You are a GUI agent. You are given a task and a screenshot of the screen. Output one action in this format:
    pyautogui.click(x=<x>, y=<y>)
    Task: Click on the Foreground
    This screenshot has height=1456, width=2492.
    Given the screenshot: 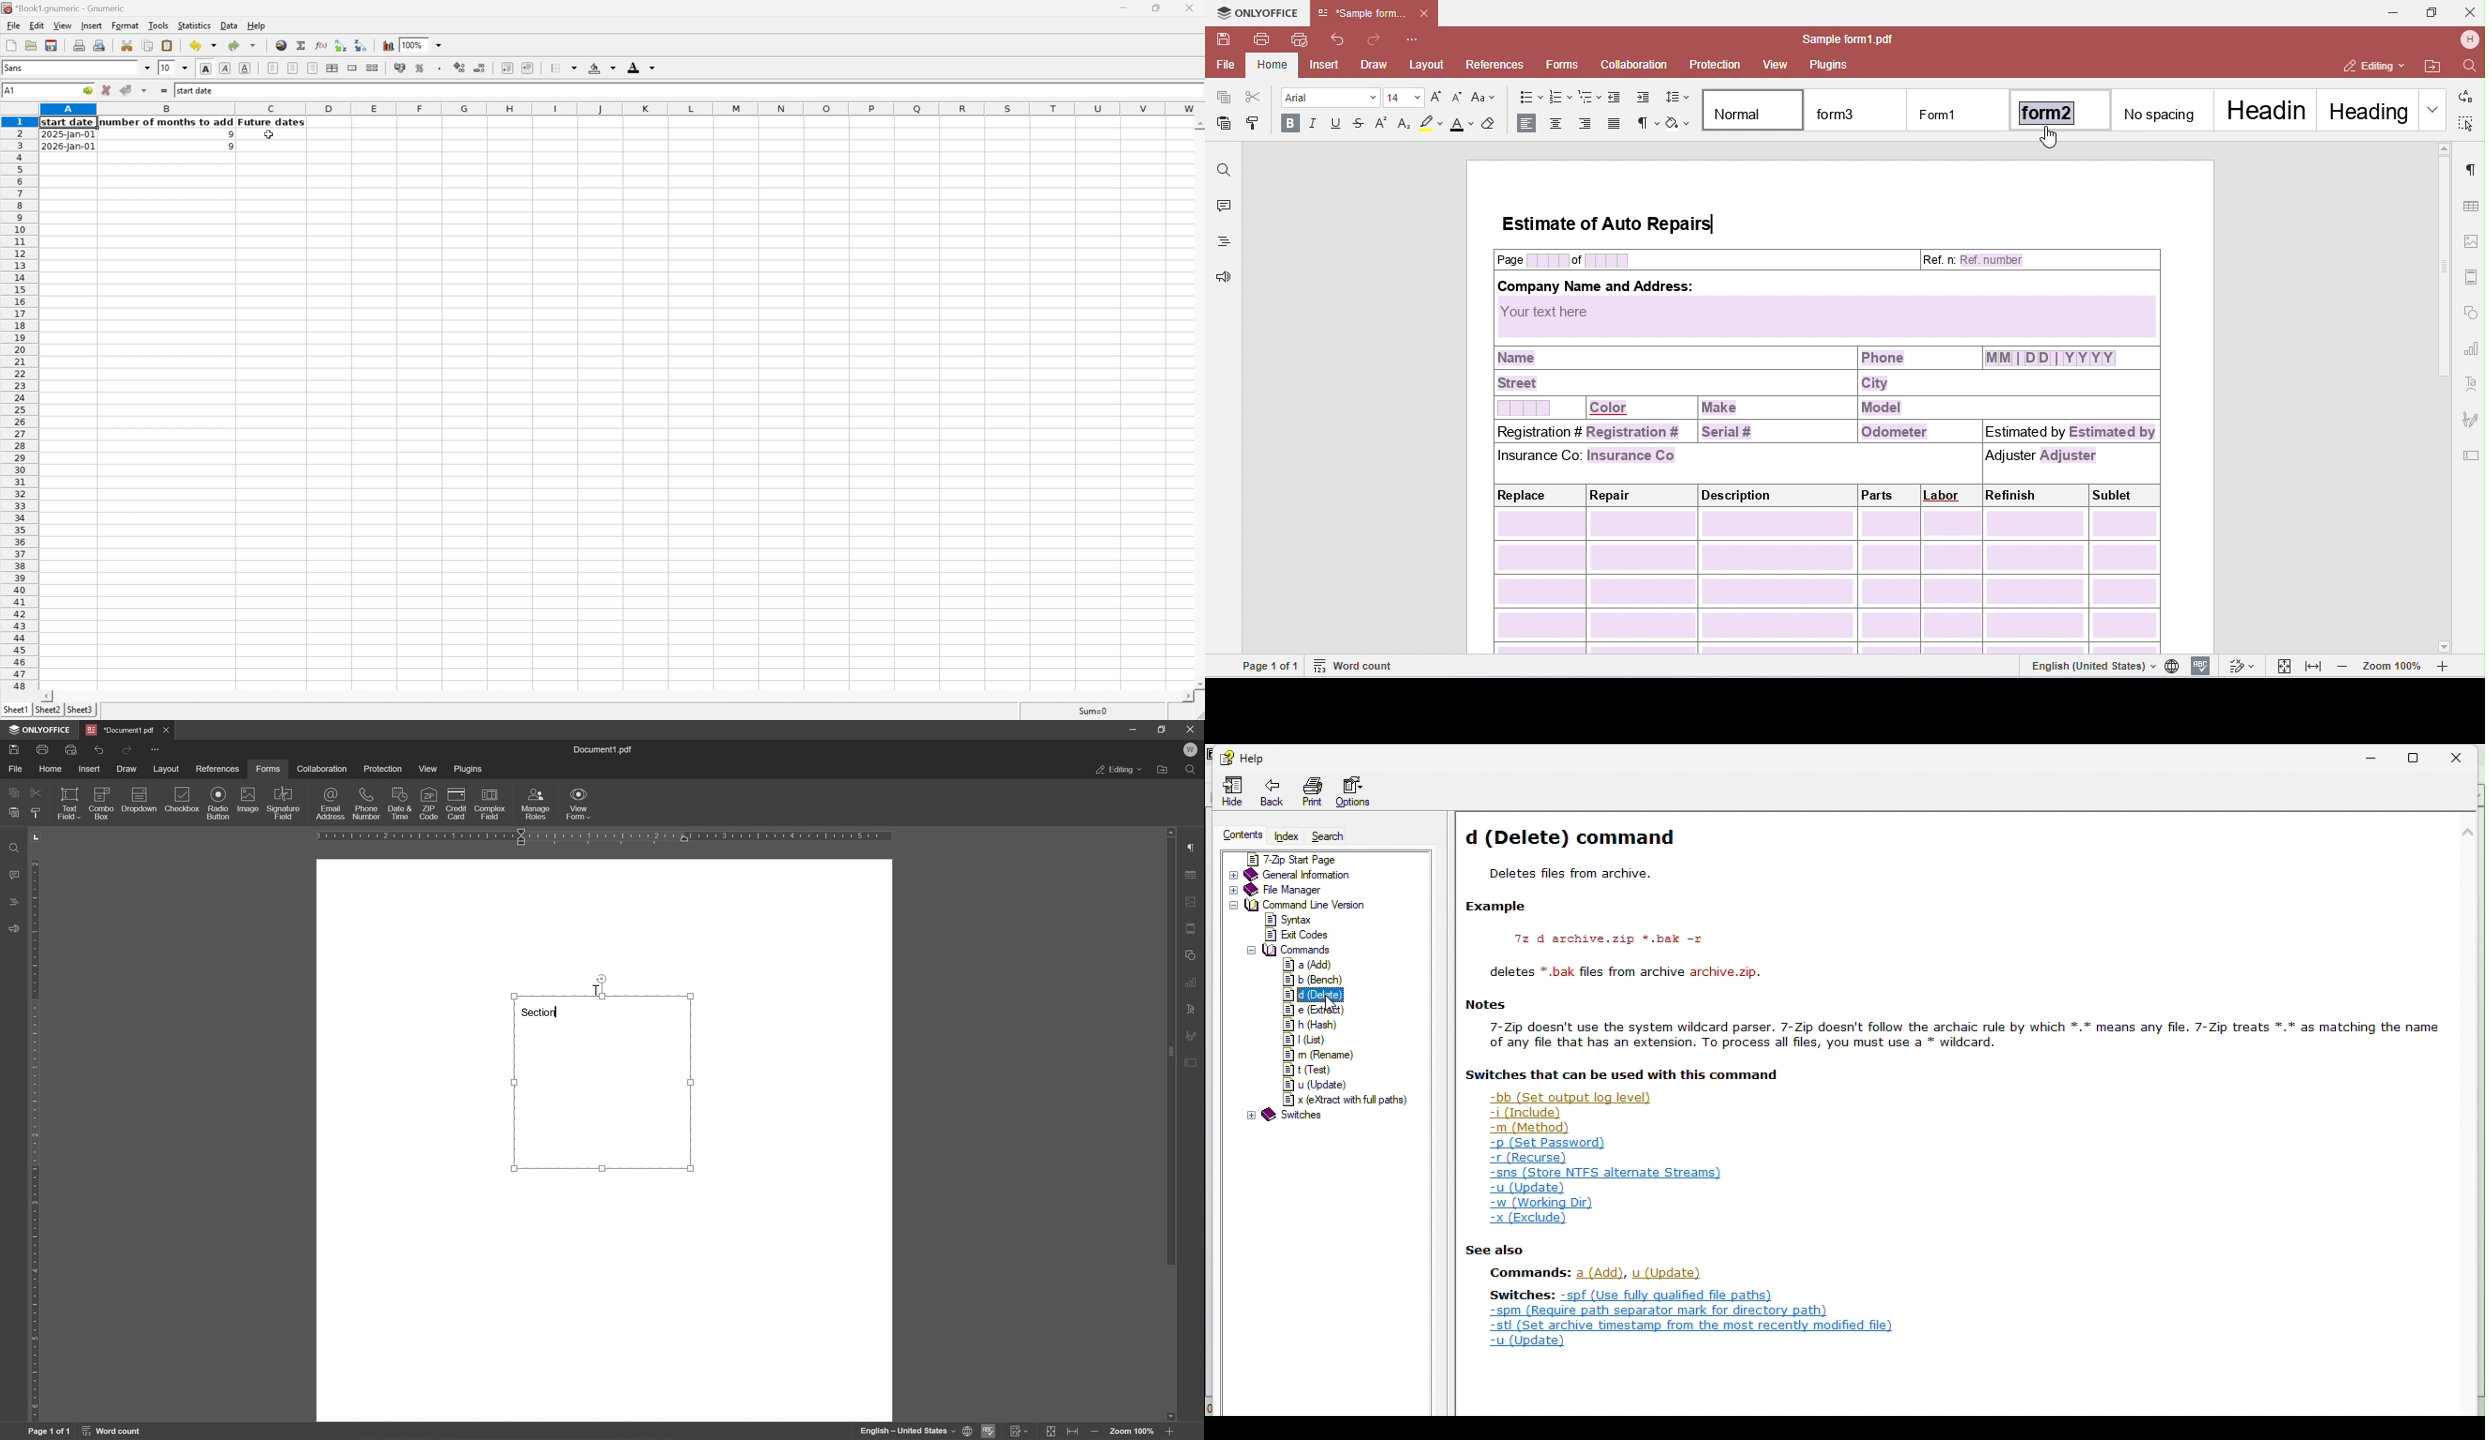 What is the action you would take?
    pyautogui.click(x=643, y=67)
    